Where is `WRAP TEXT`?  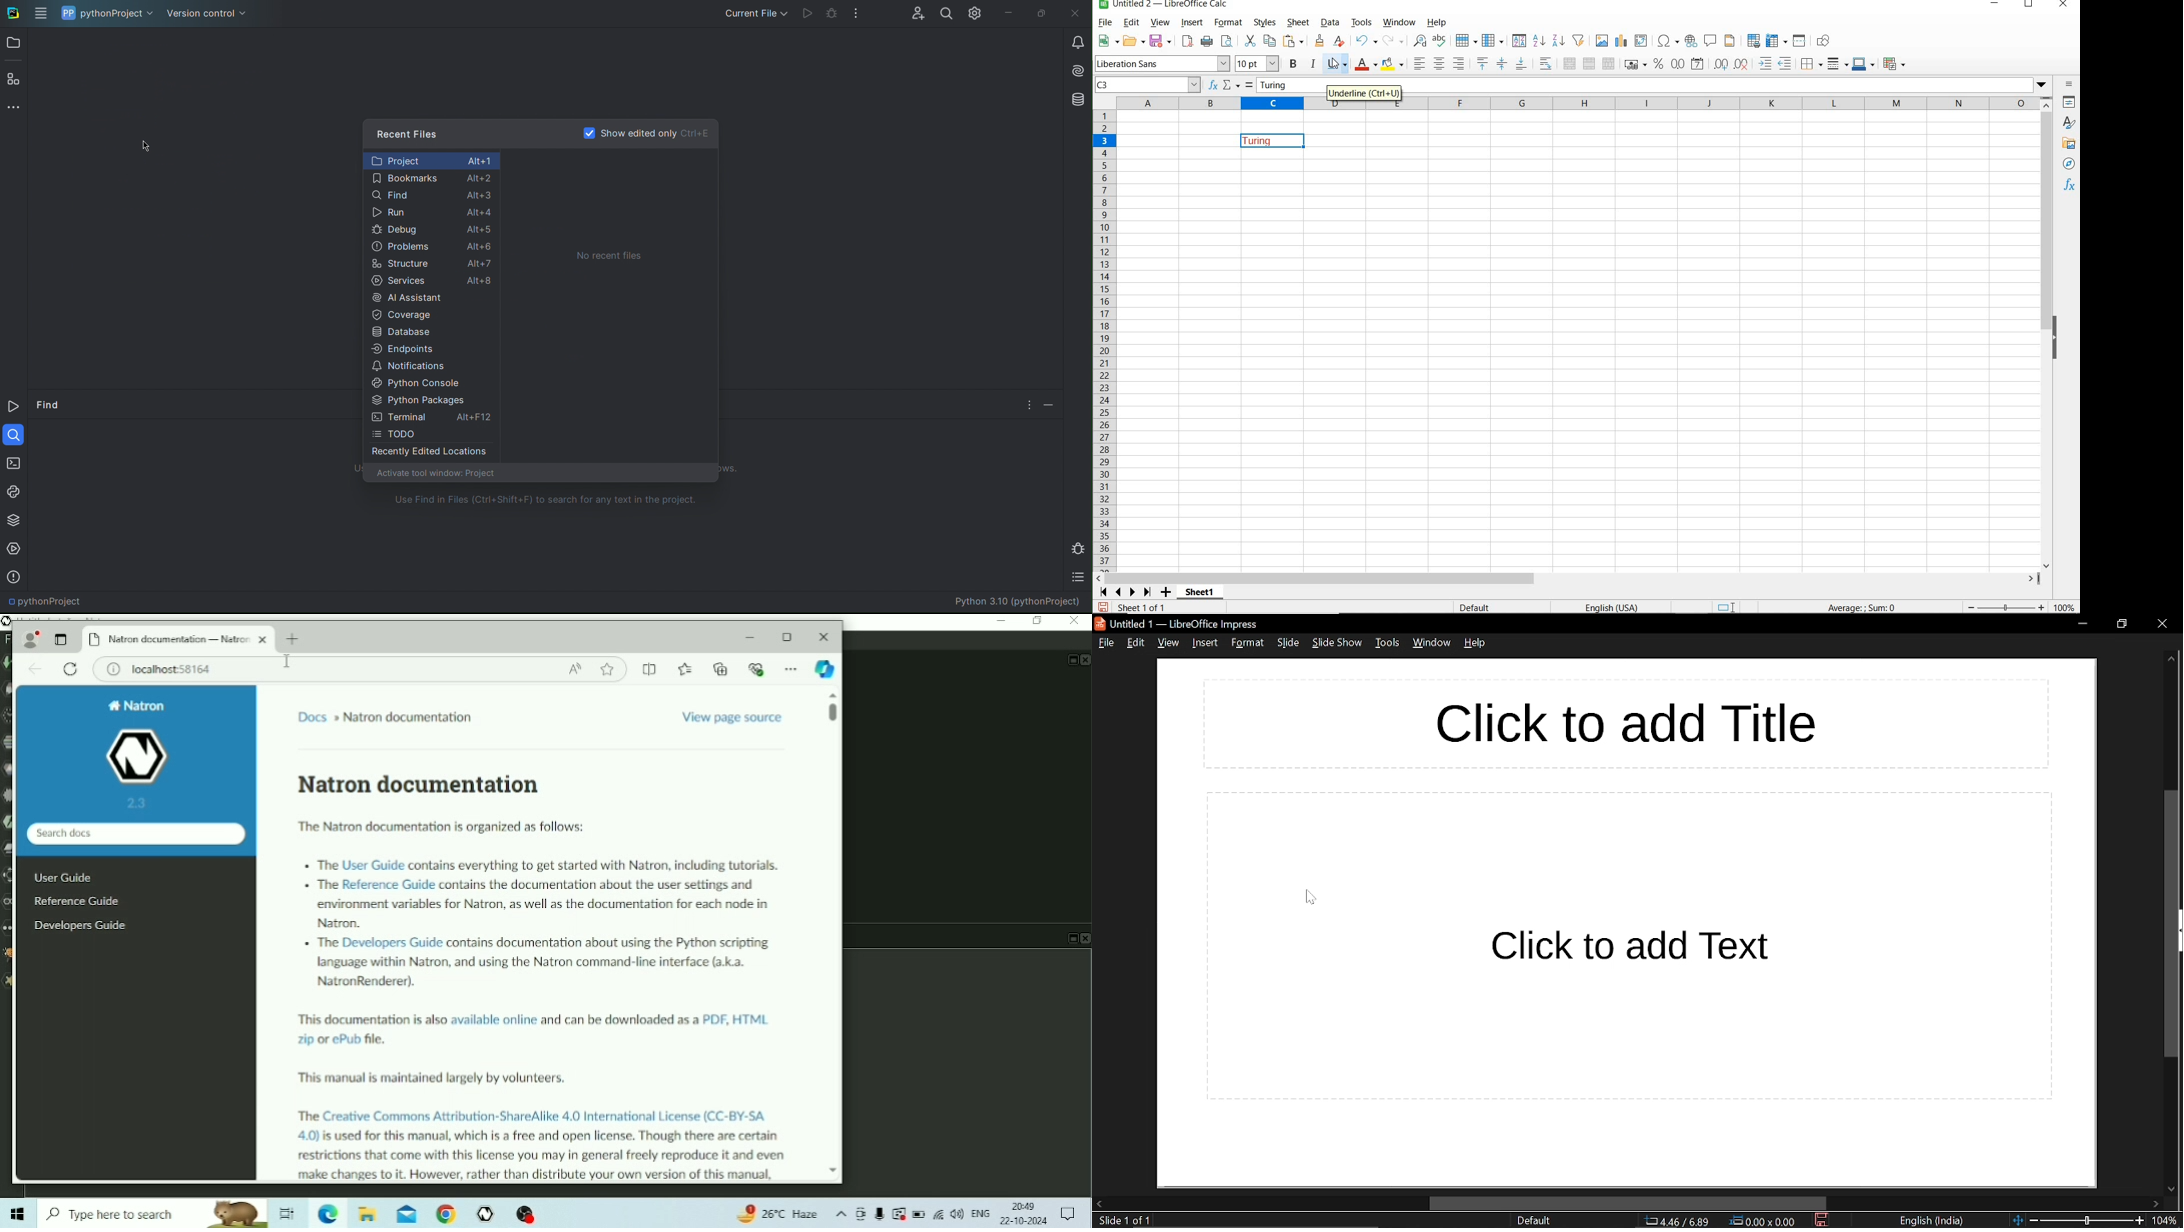
WRAP TEXT is located at coordinates (1546, 65).